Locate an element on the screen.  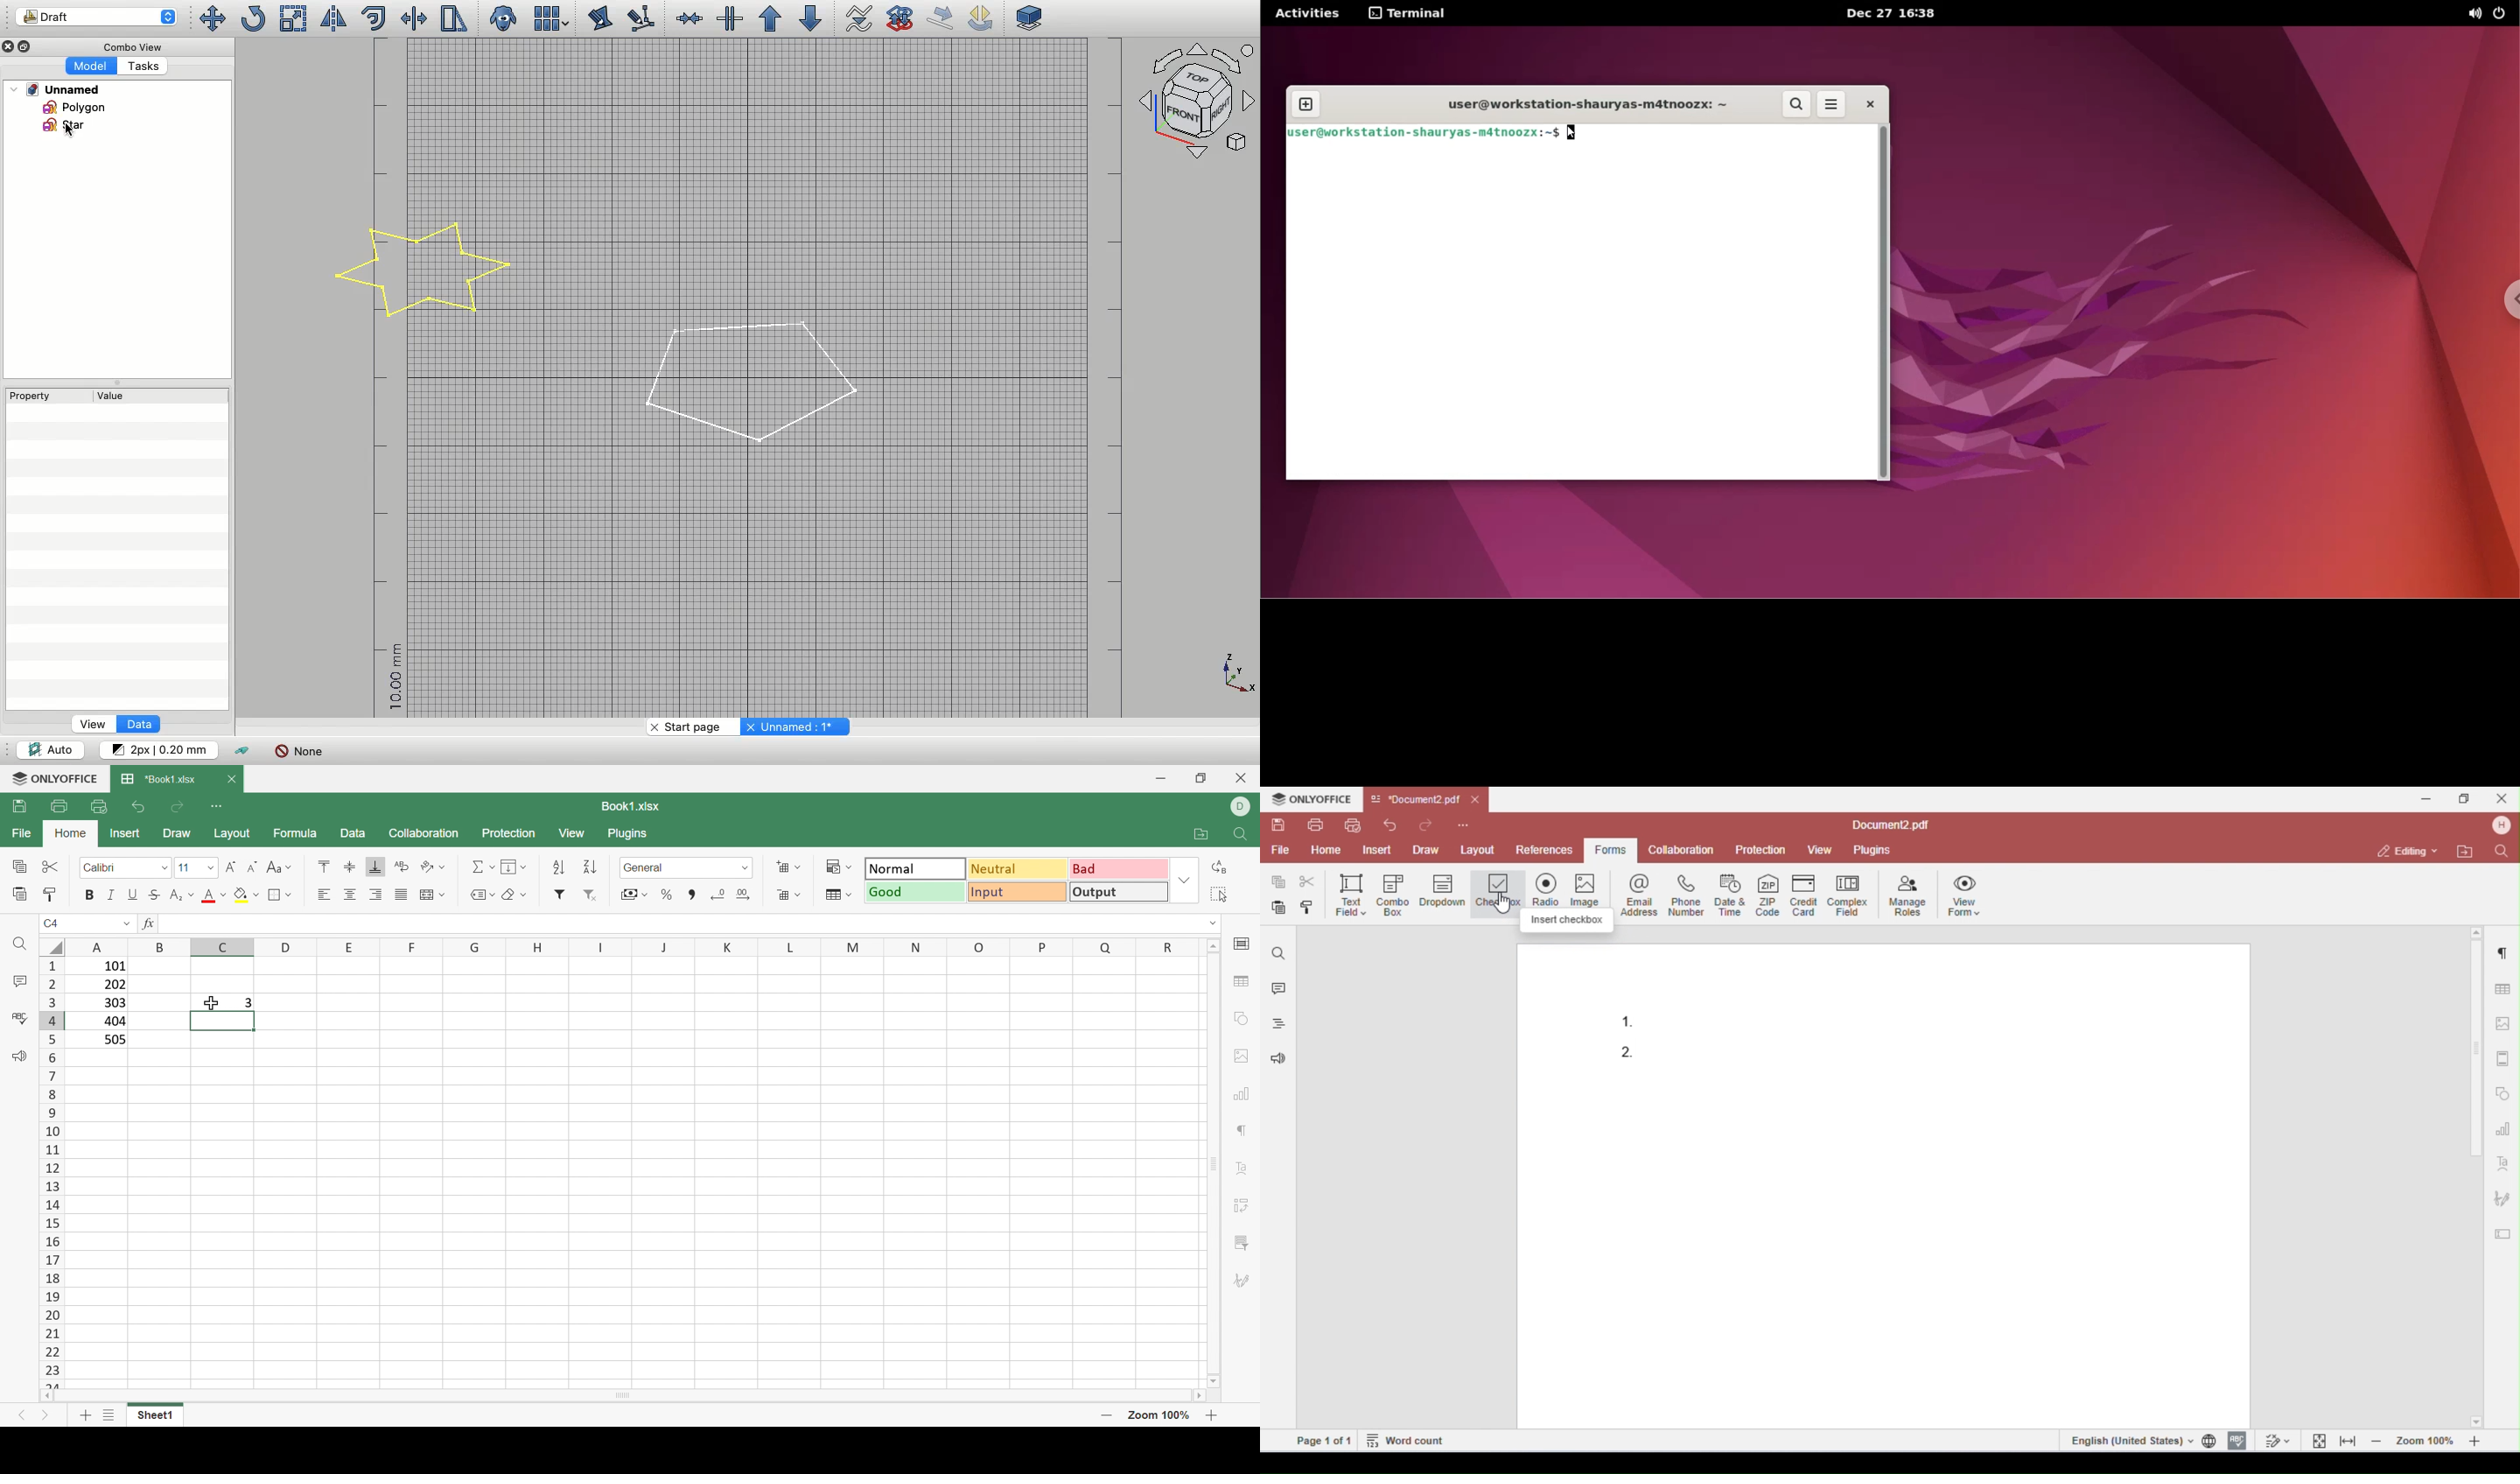
Undo is located at coordinates (136, 804).